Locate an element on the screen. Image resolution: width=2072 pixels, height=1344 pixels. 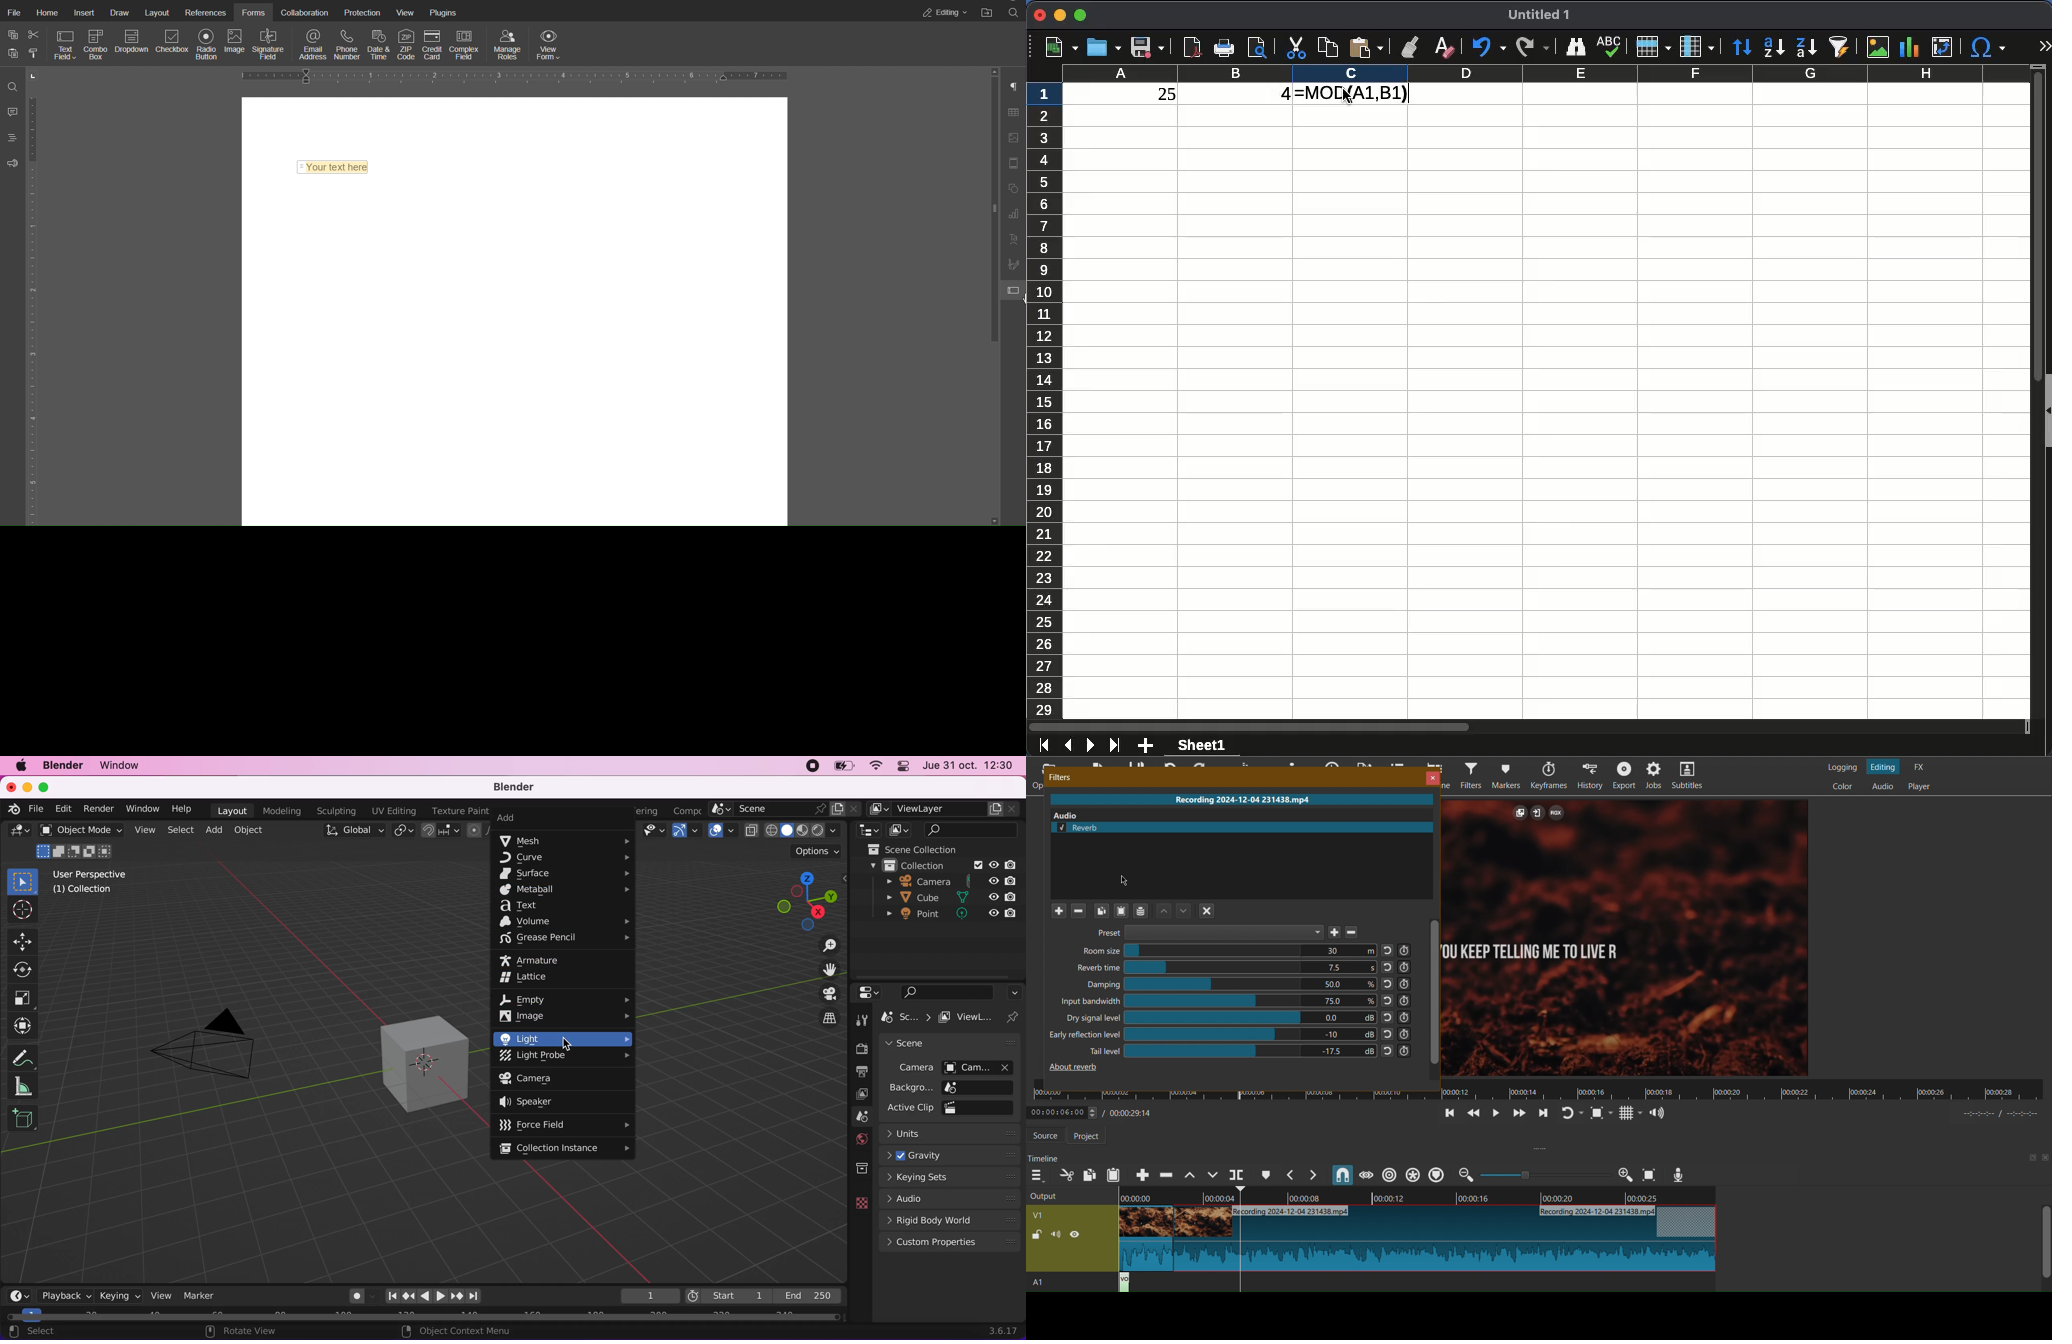
mac logo is located at coordinates (23, 766).